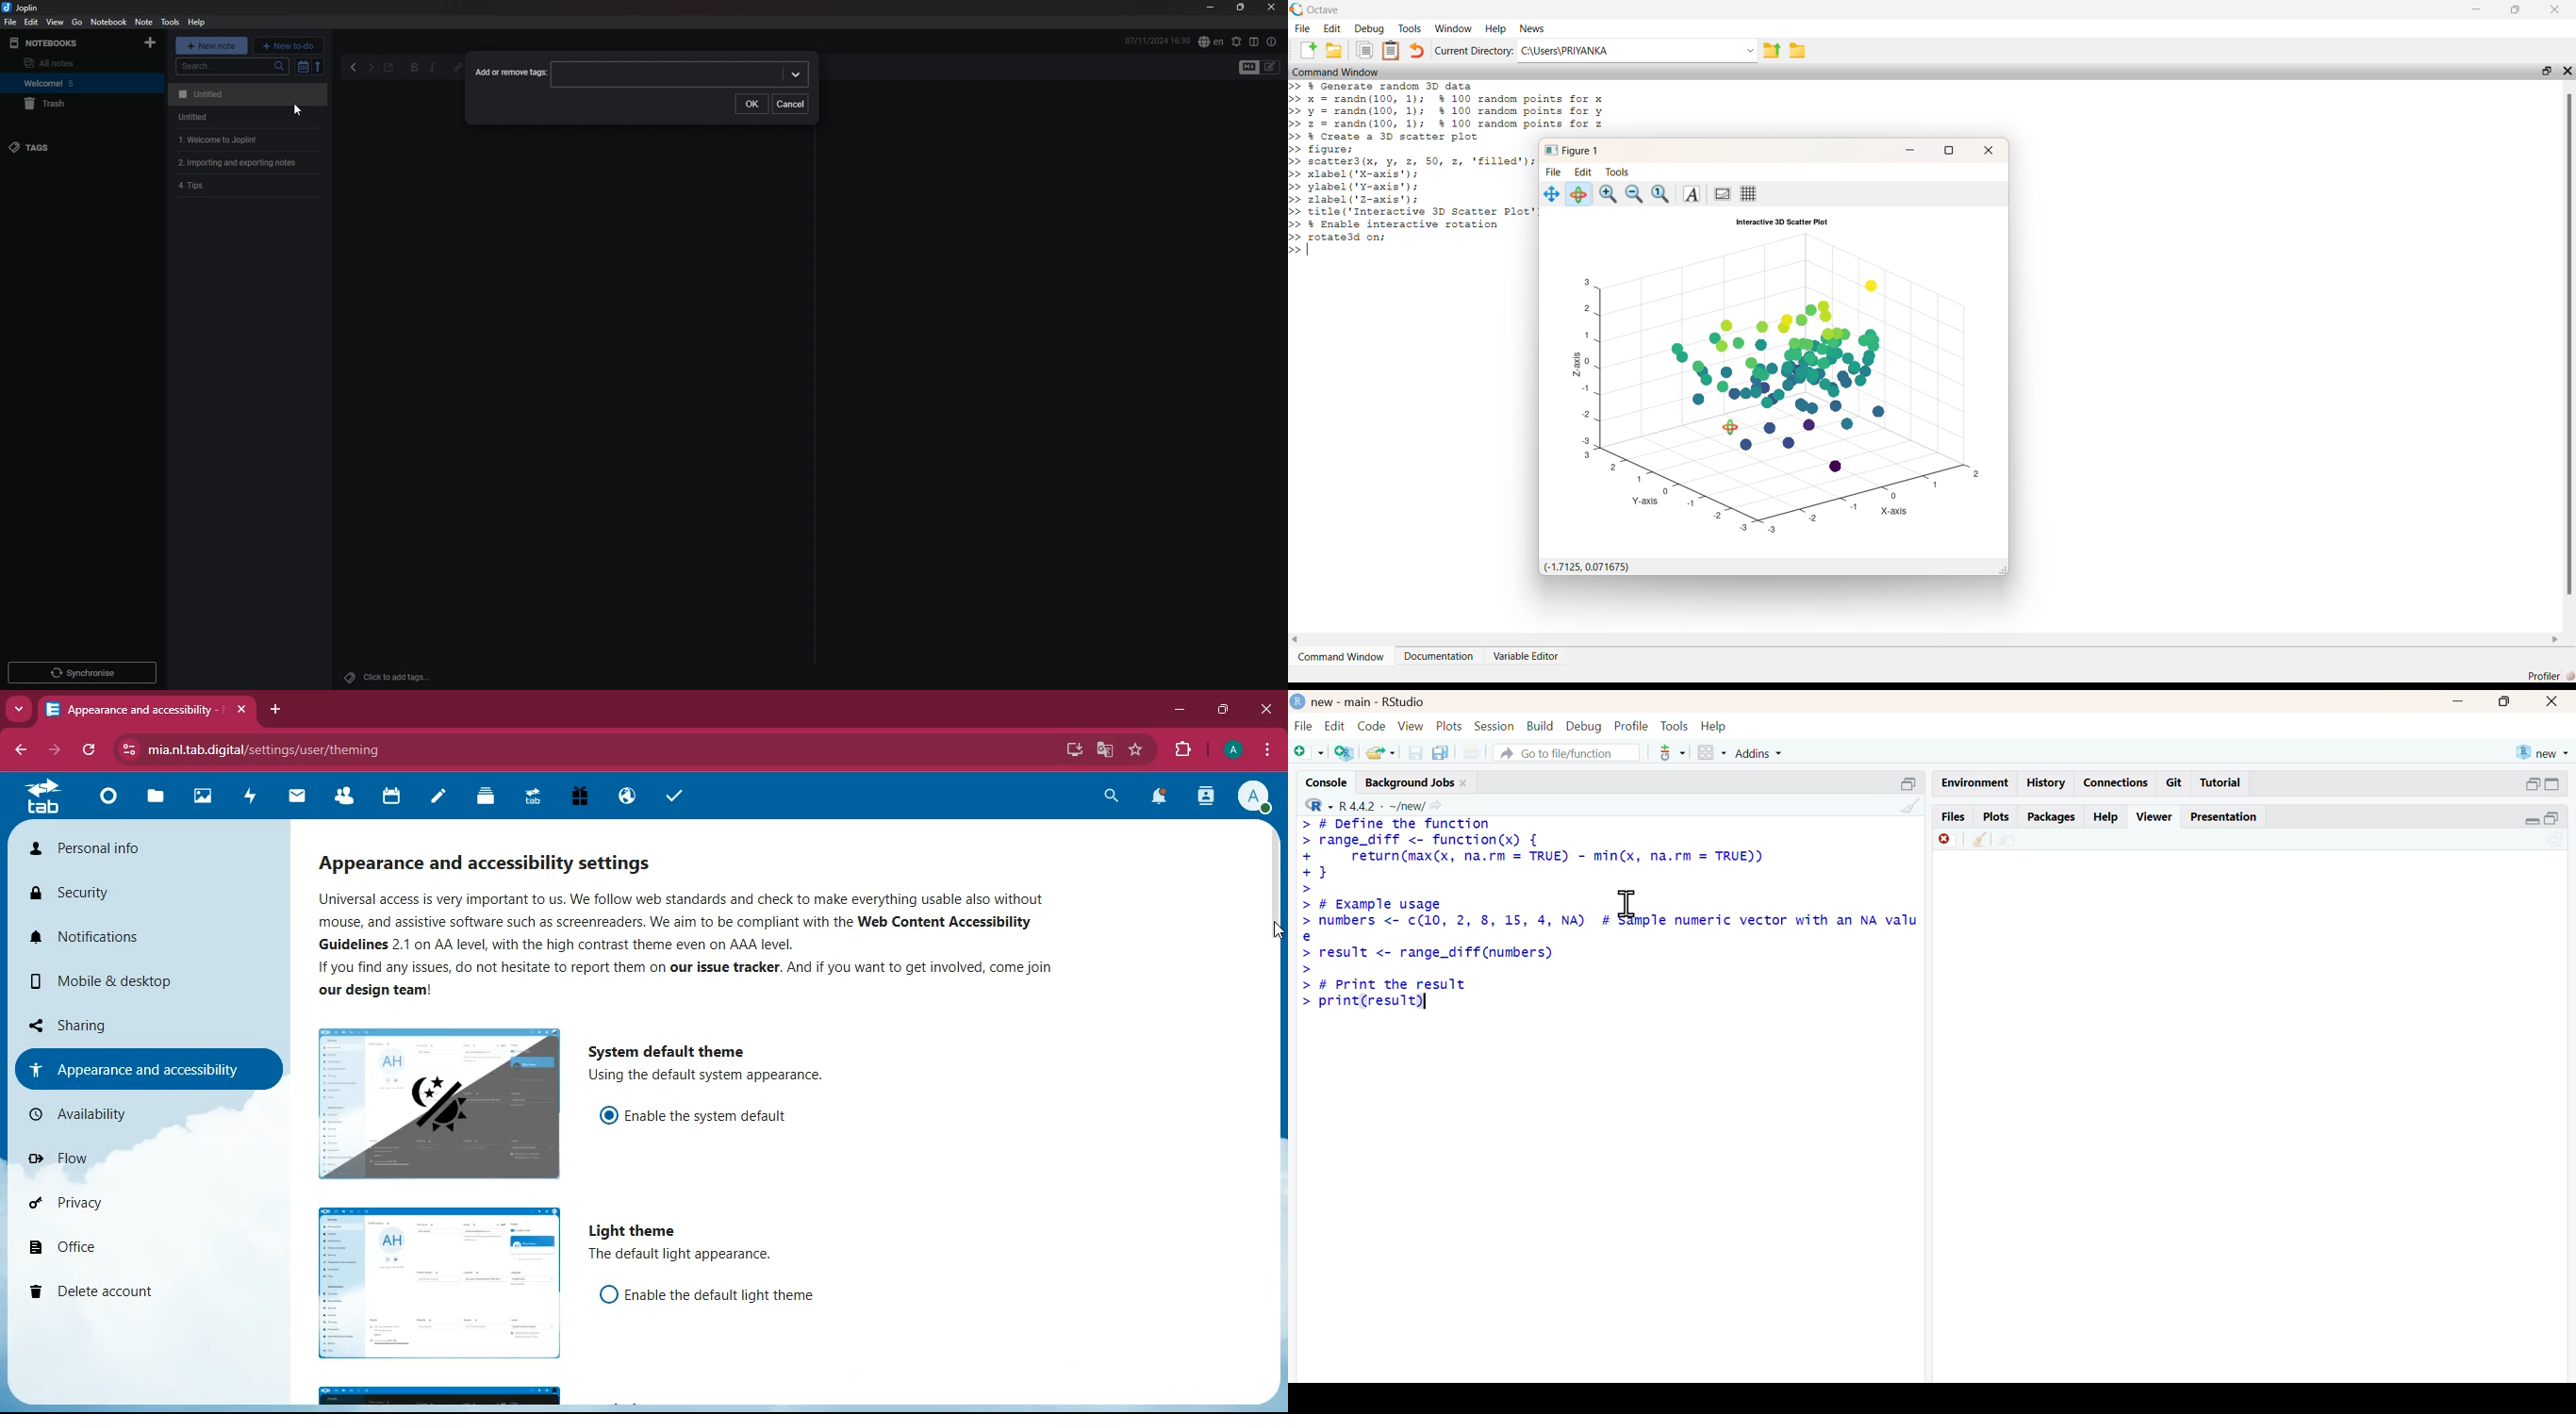 This screenshot has width=2576, height=1428. I want to click on save, so click(1417, 753).